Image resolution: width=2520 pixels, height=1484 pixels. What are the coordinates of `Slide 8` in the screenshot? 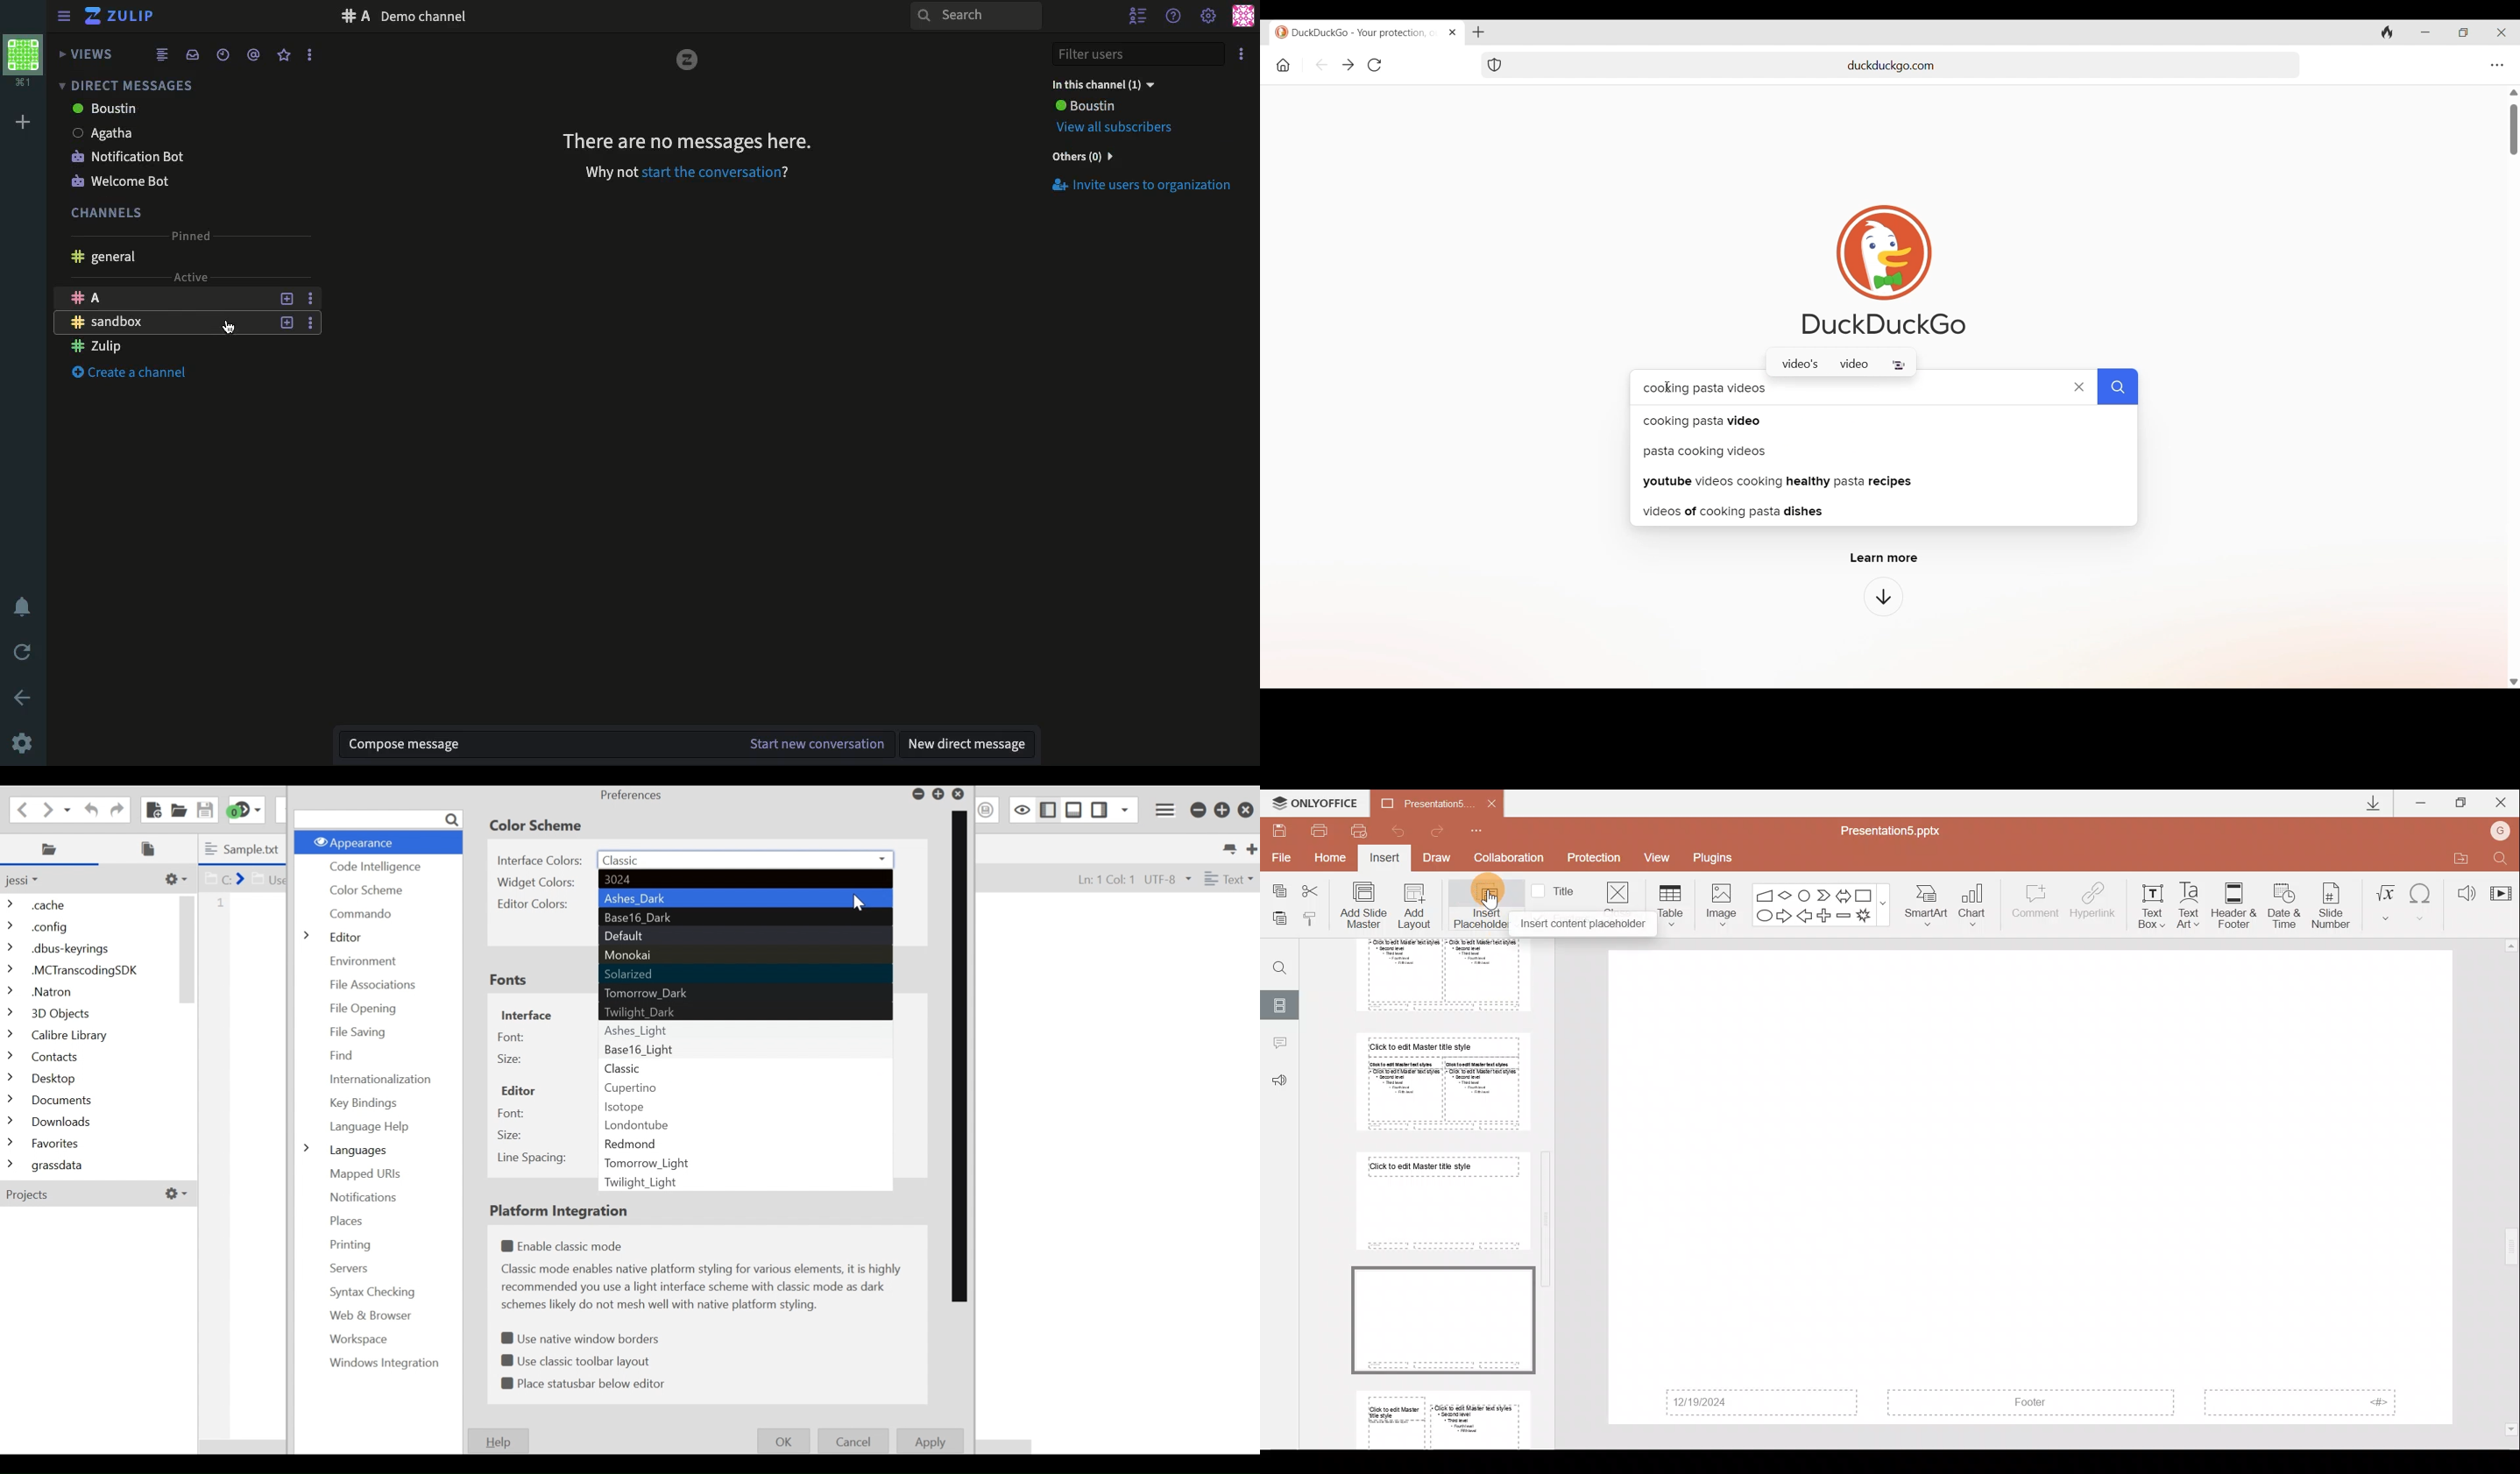 It's located at (1445, 1320).